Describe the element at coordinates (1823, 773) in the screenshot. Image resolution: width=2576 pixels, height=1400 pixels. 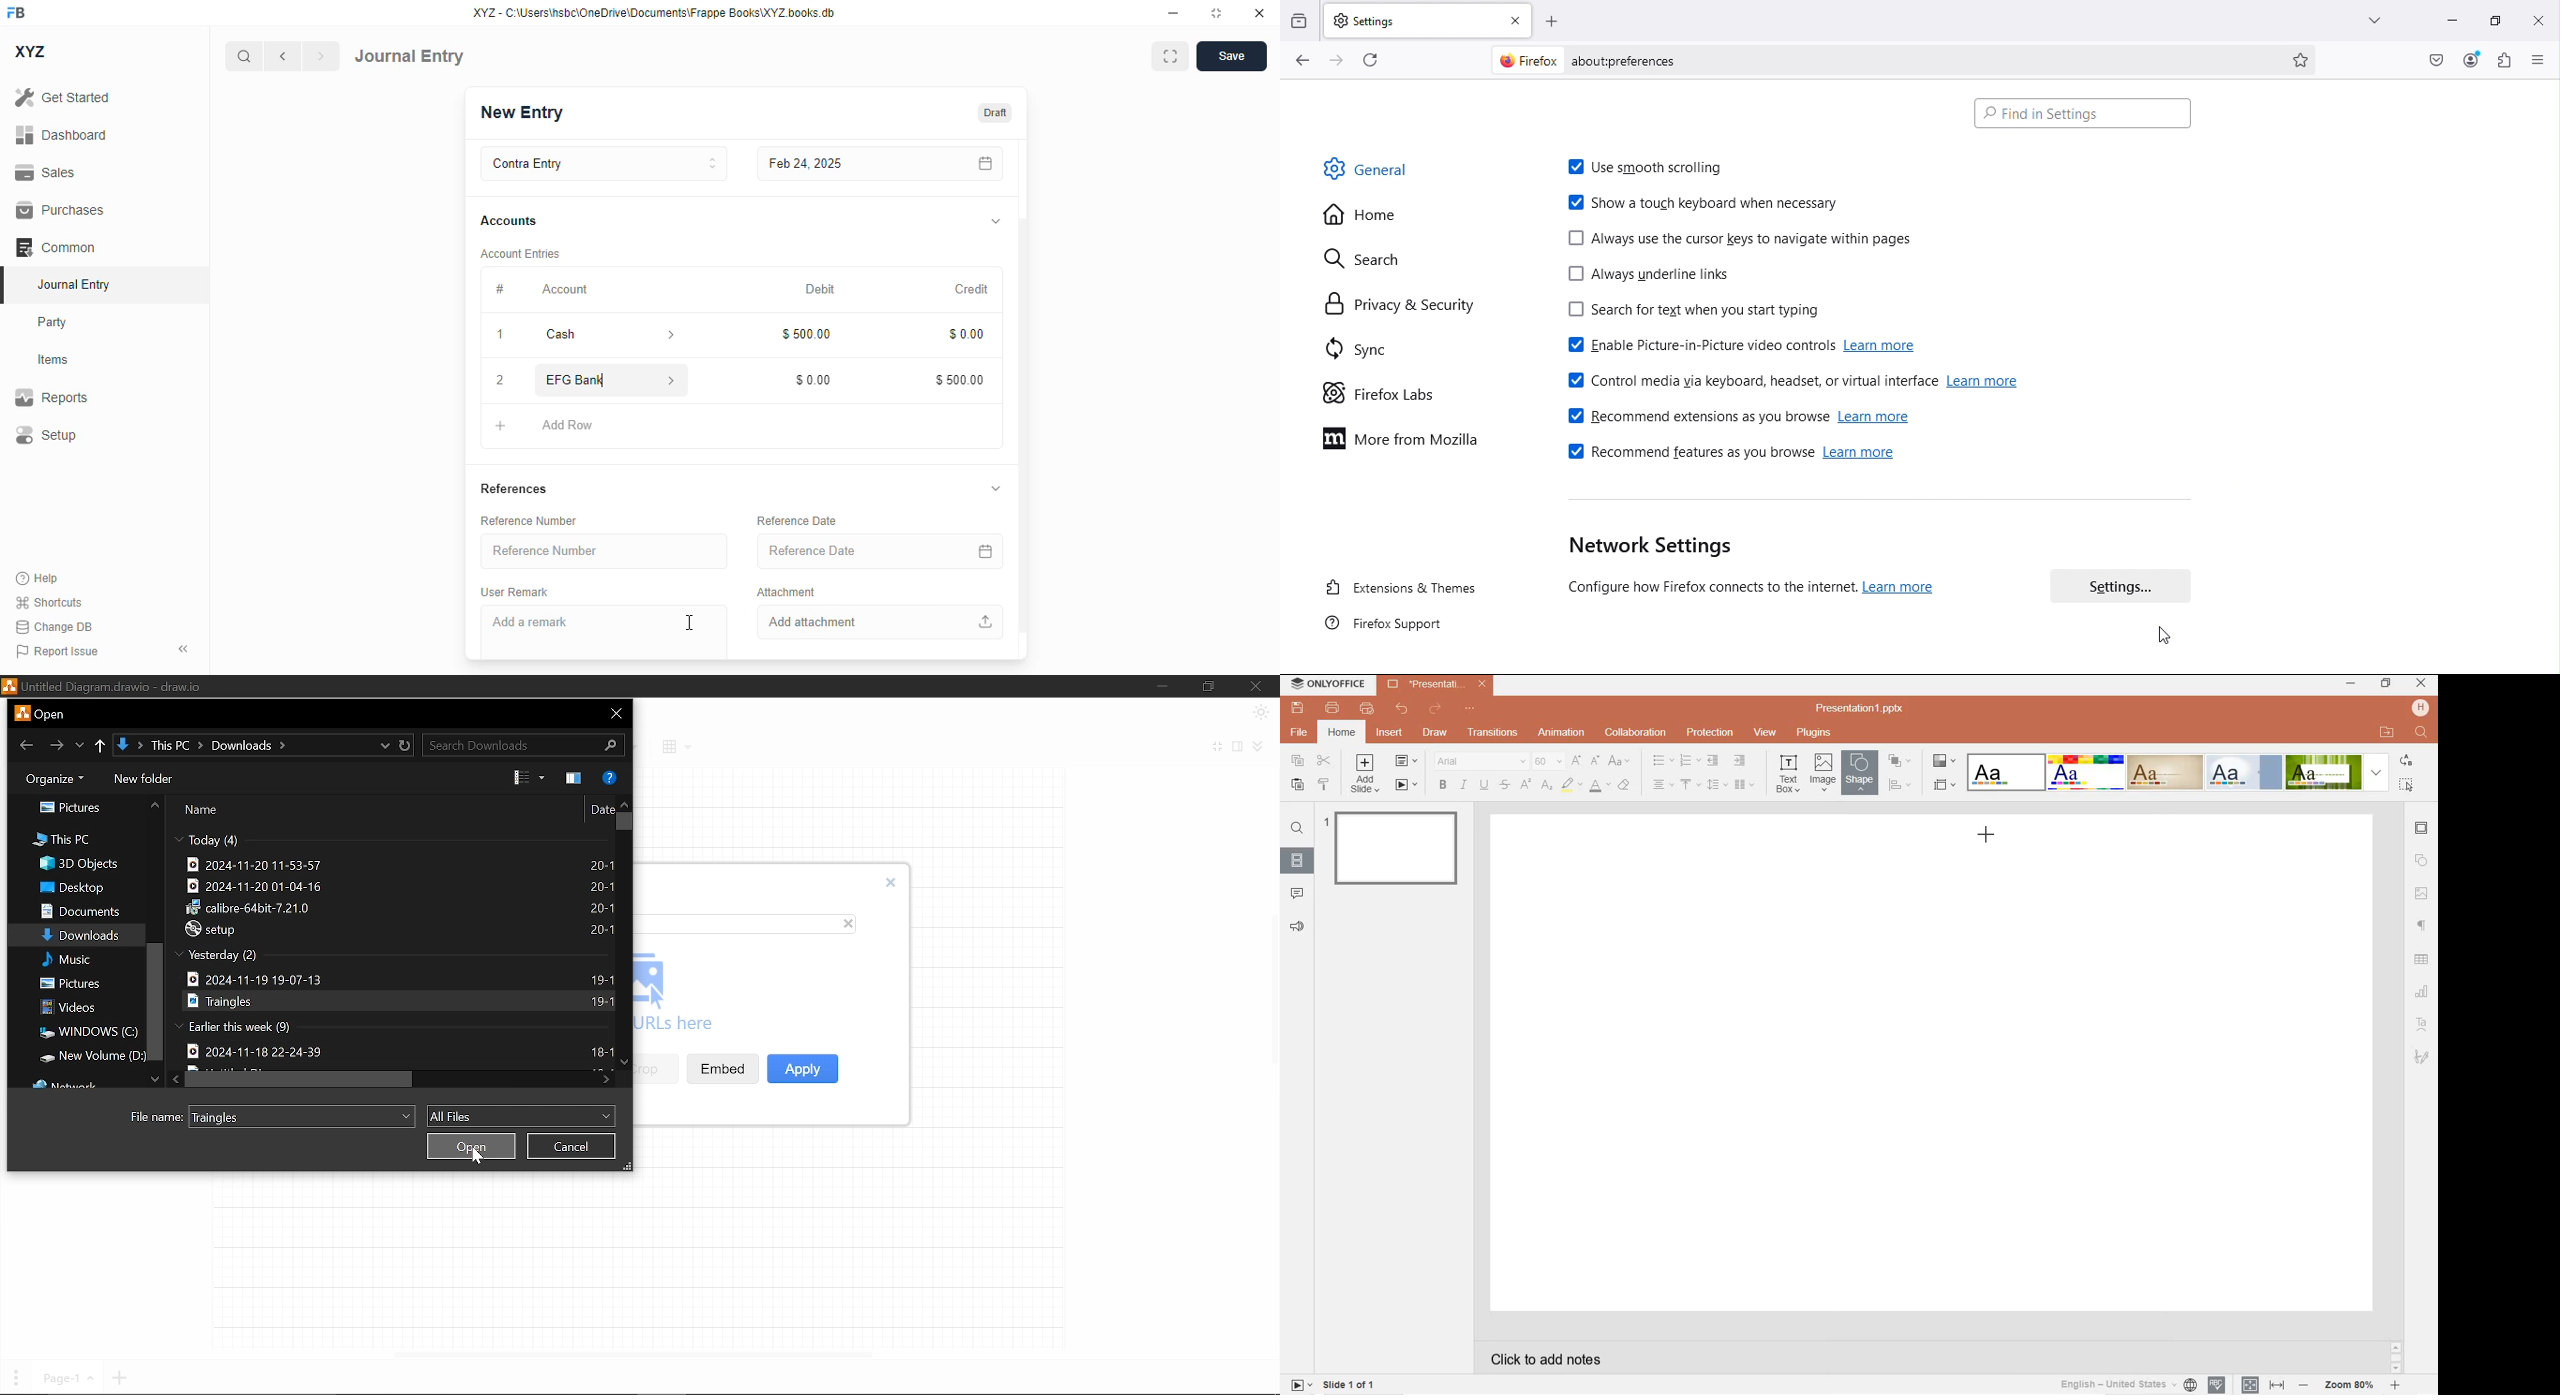
I see `image` at that location.